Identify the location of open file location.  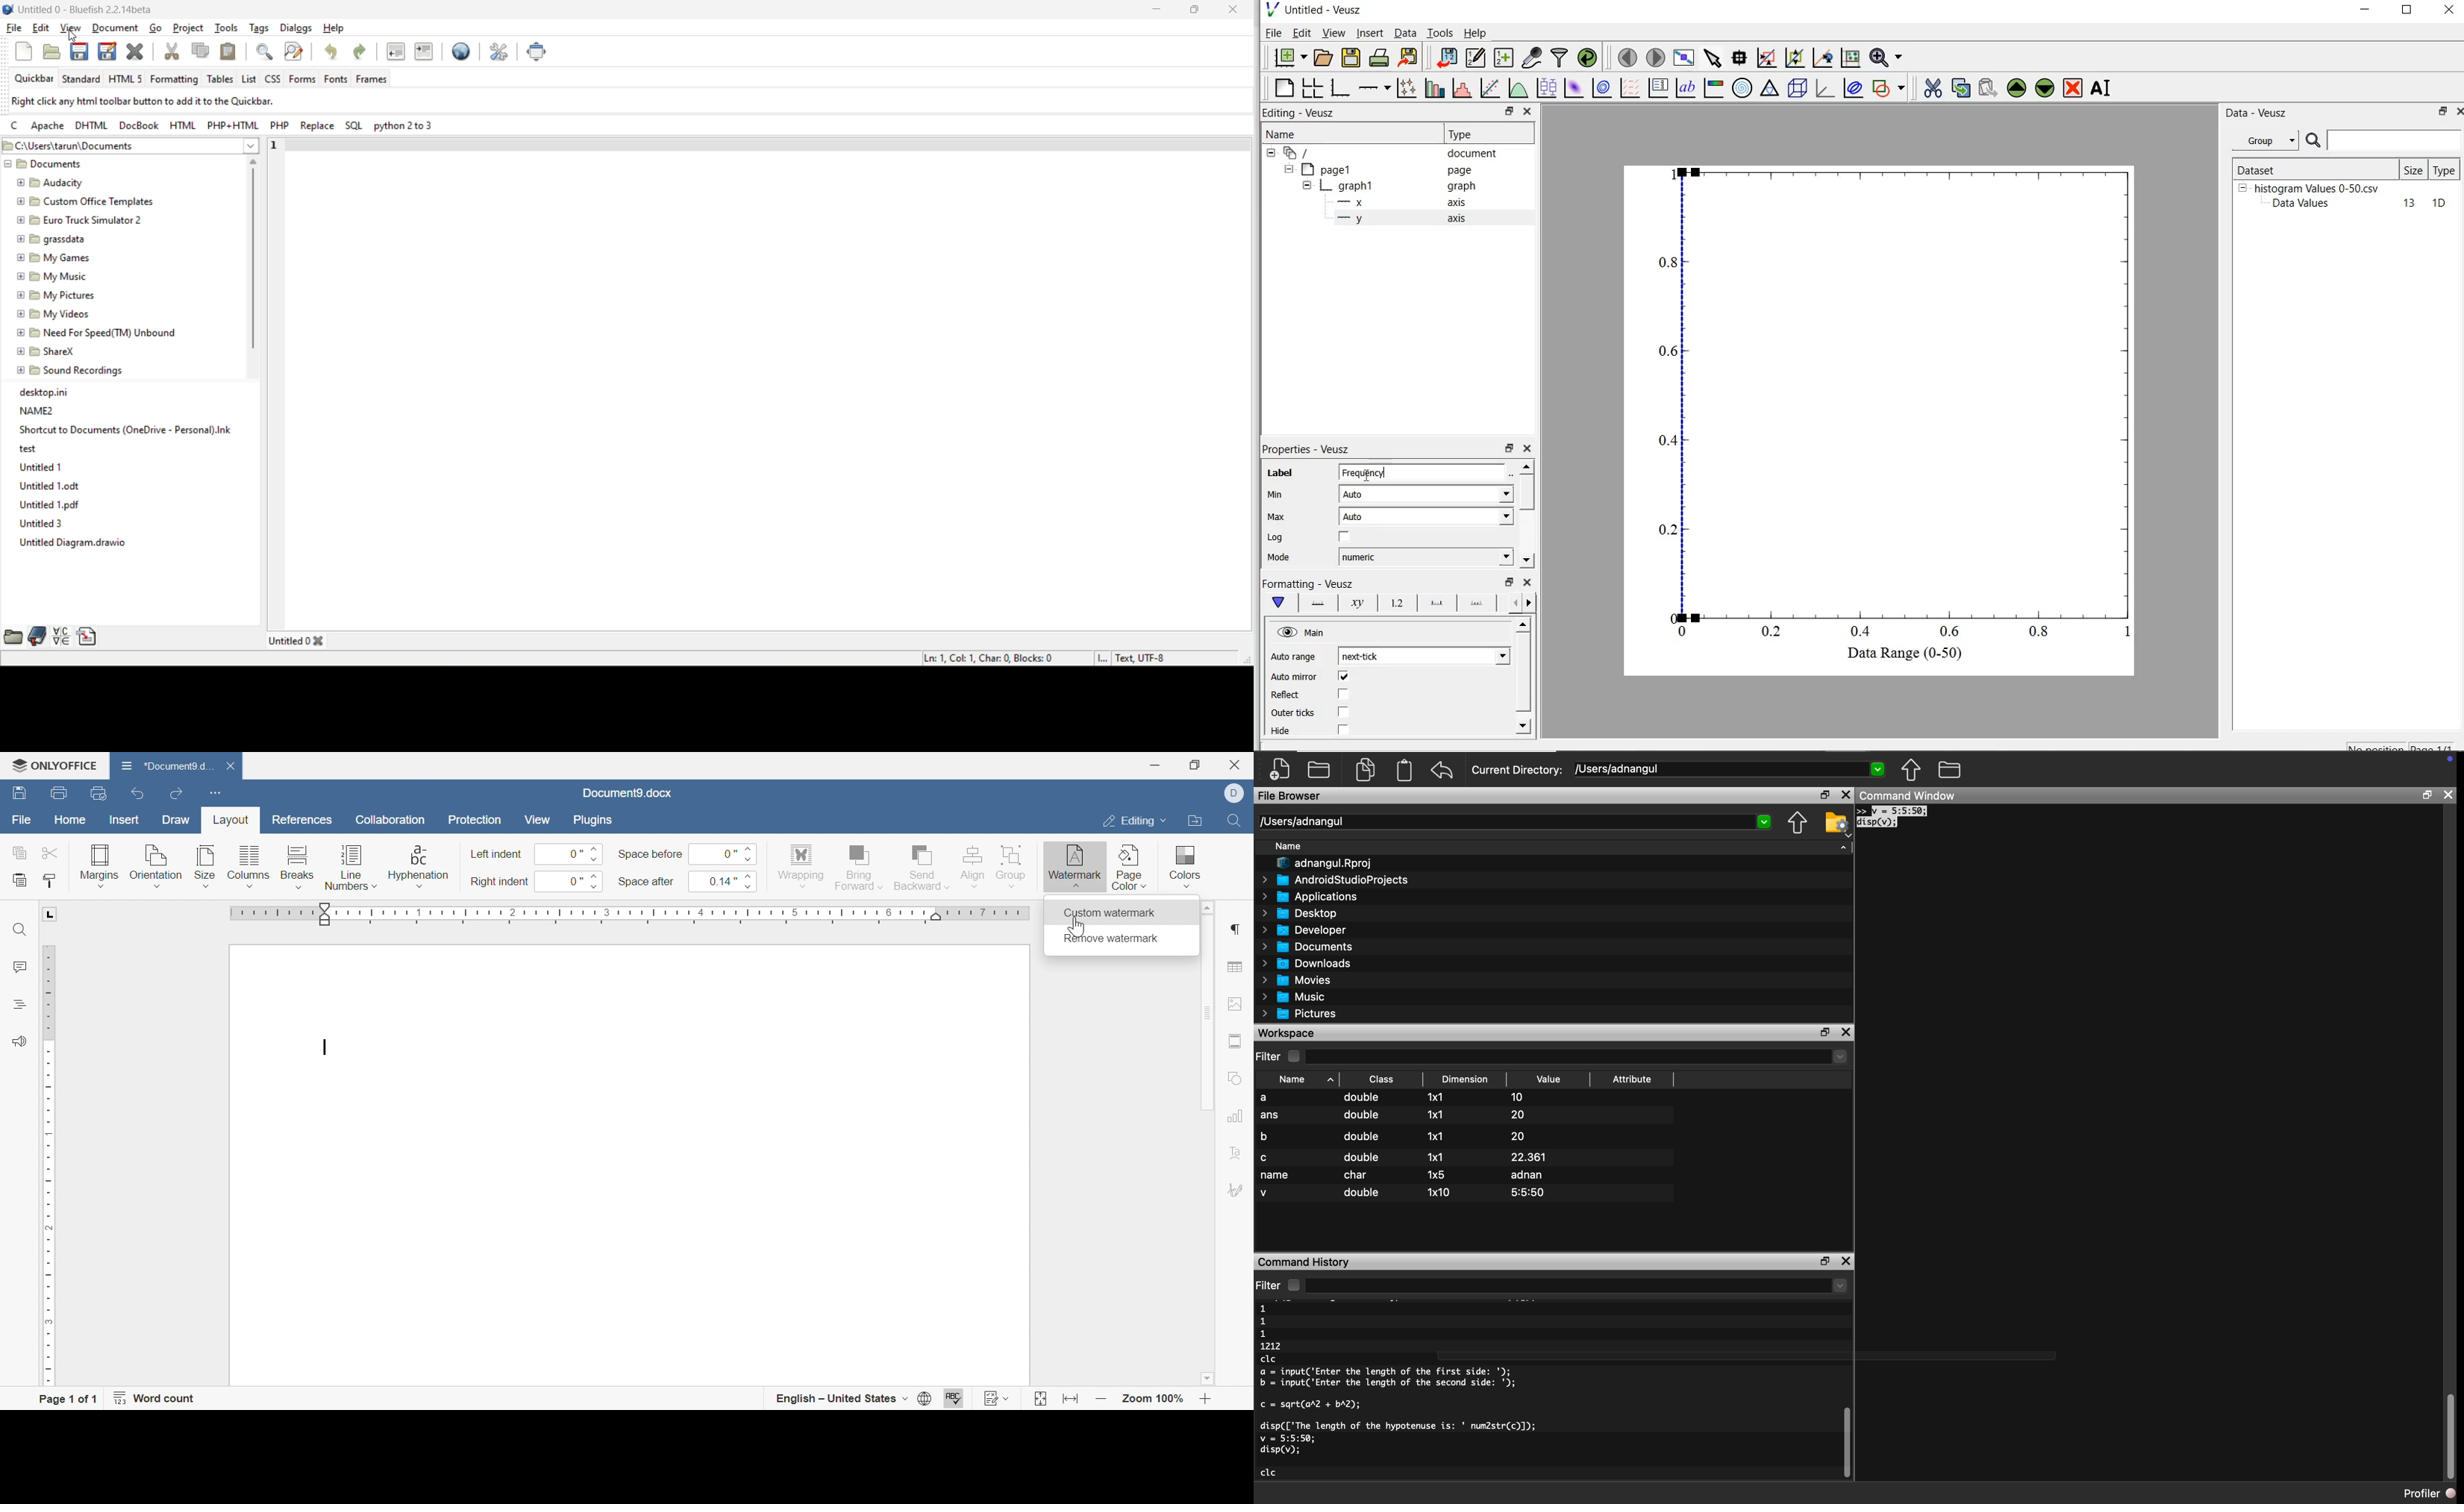
(1194, 822).